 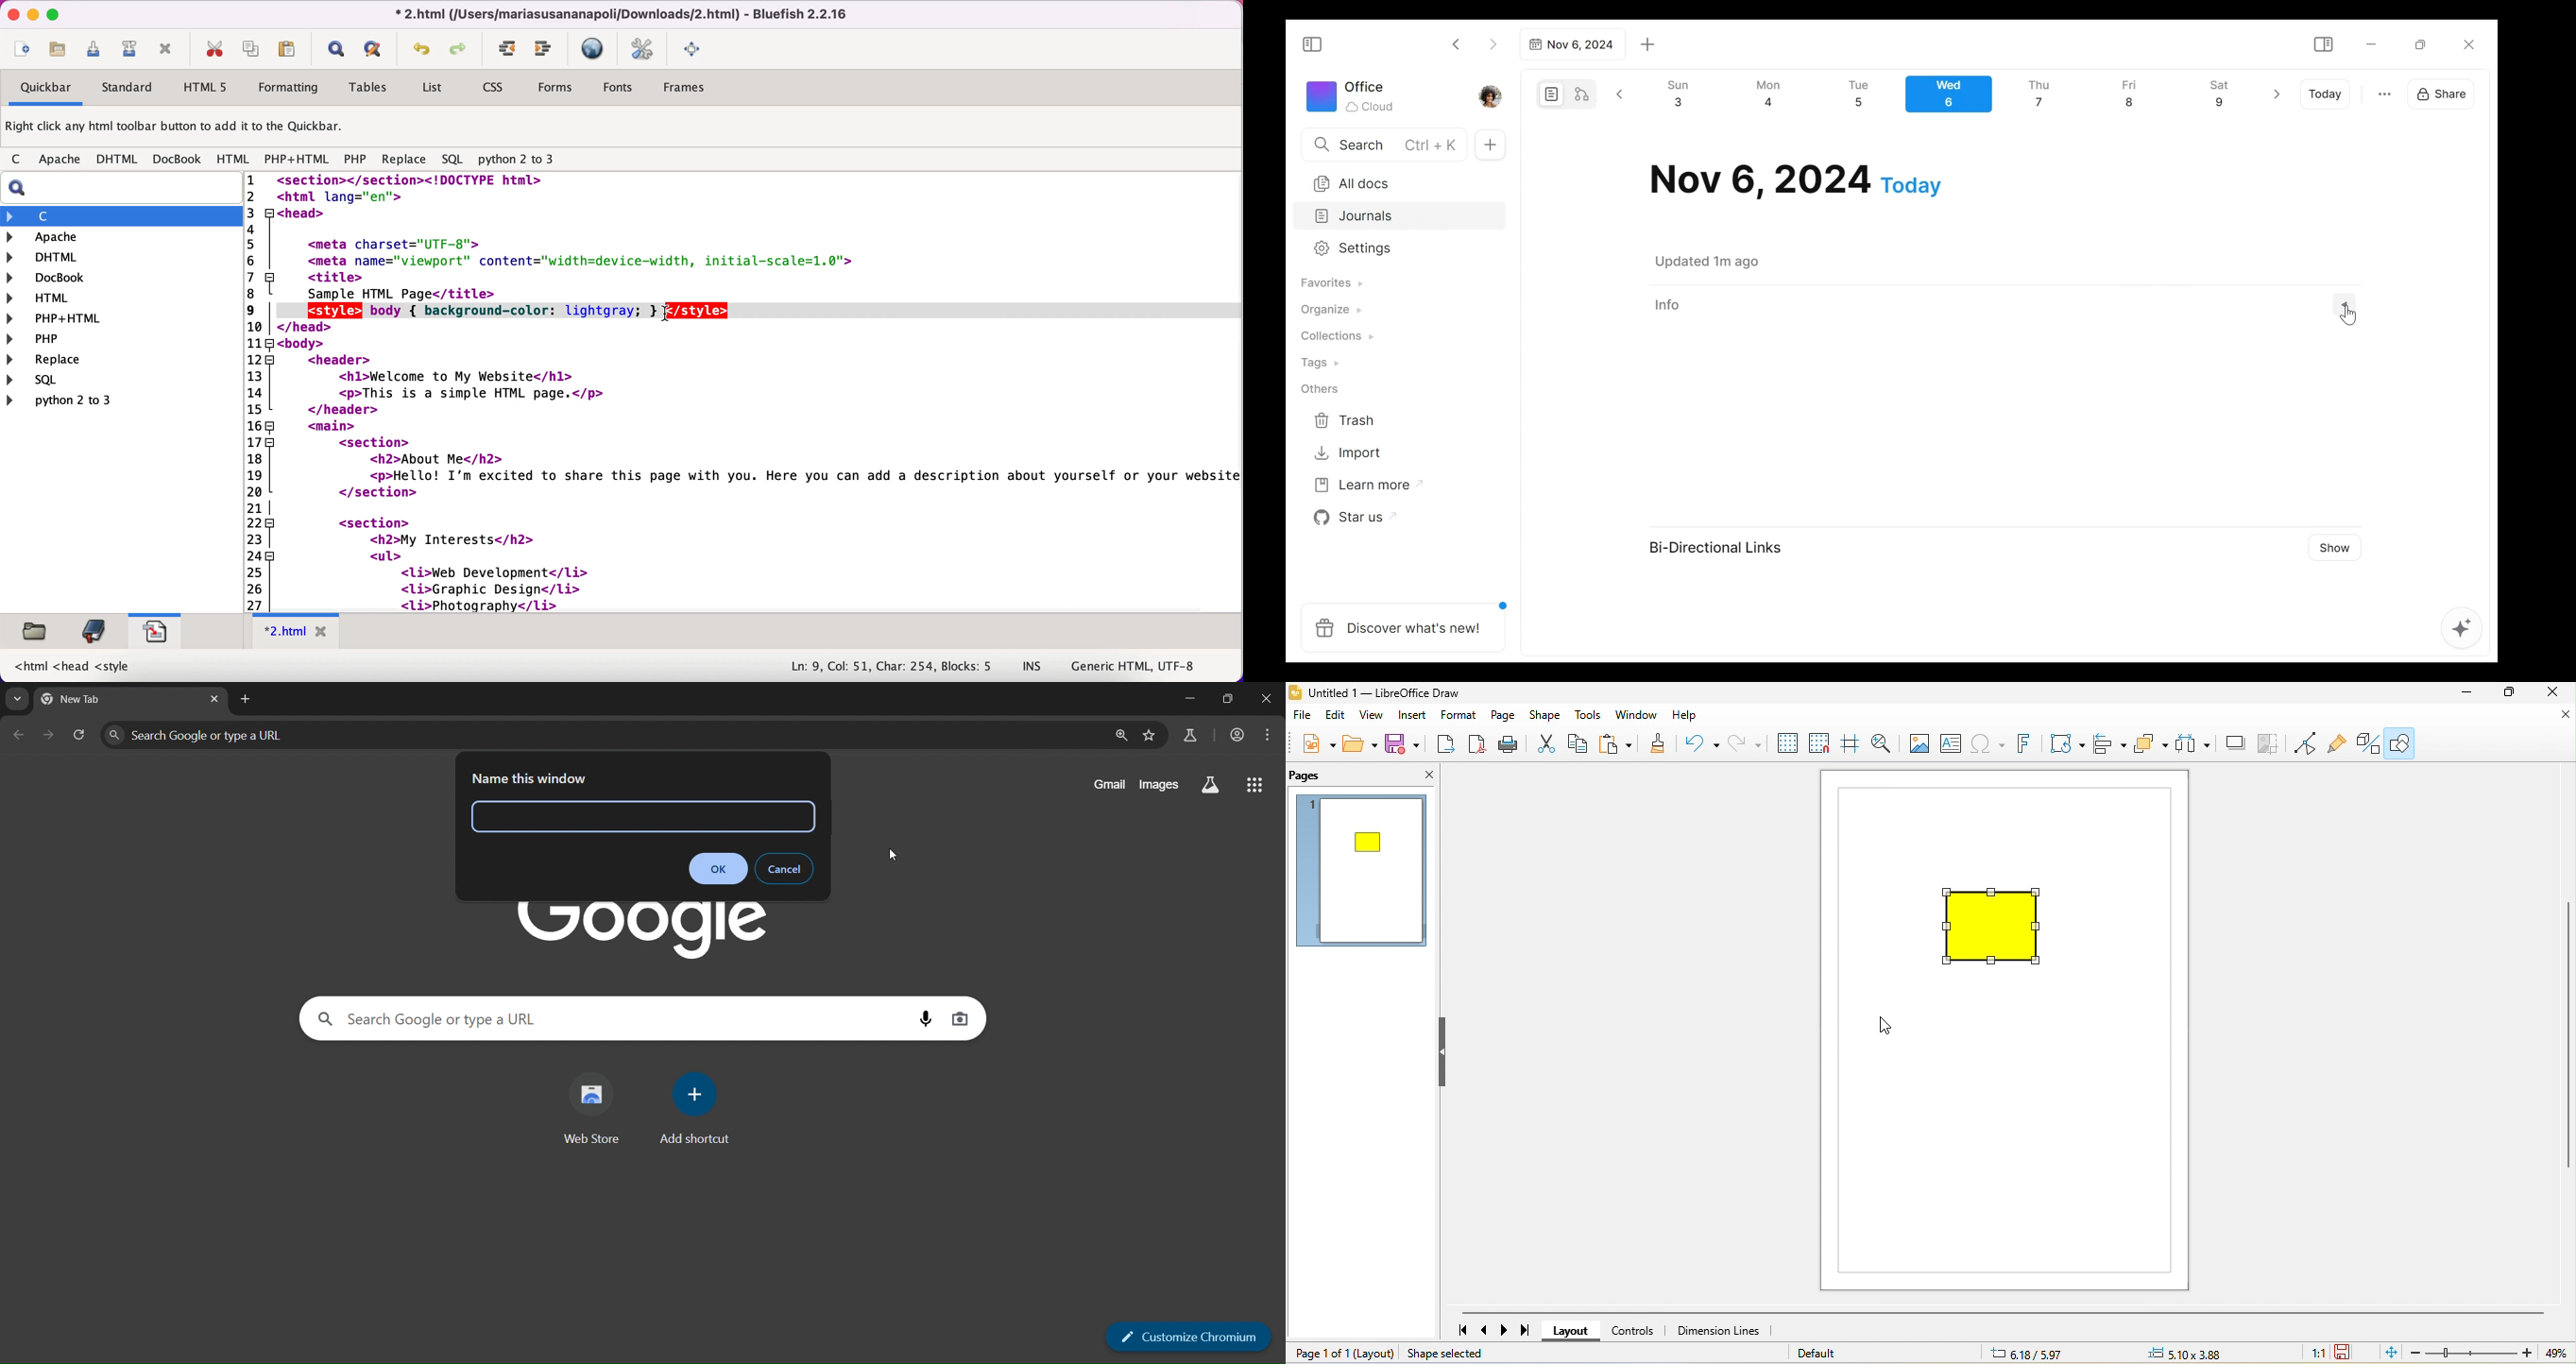 What do you see at coordinates (1310, 776) in the screenshot?
I see `pags` at bounding box center [1310, 776].